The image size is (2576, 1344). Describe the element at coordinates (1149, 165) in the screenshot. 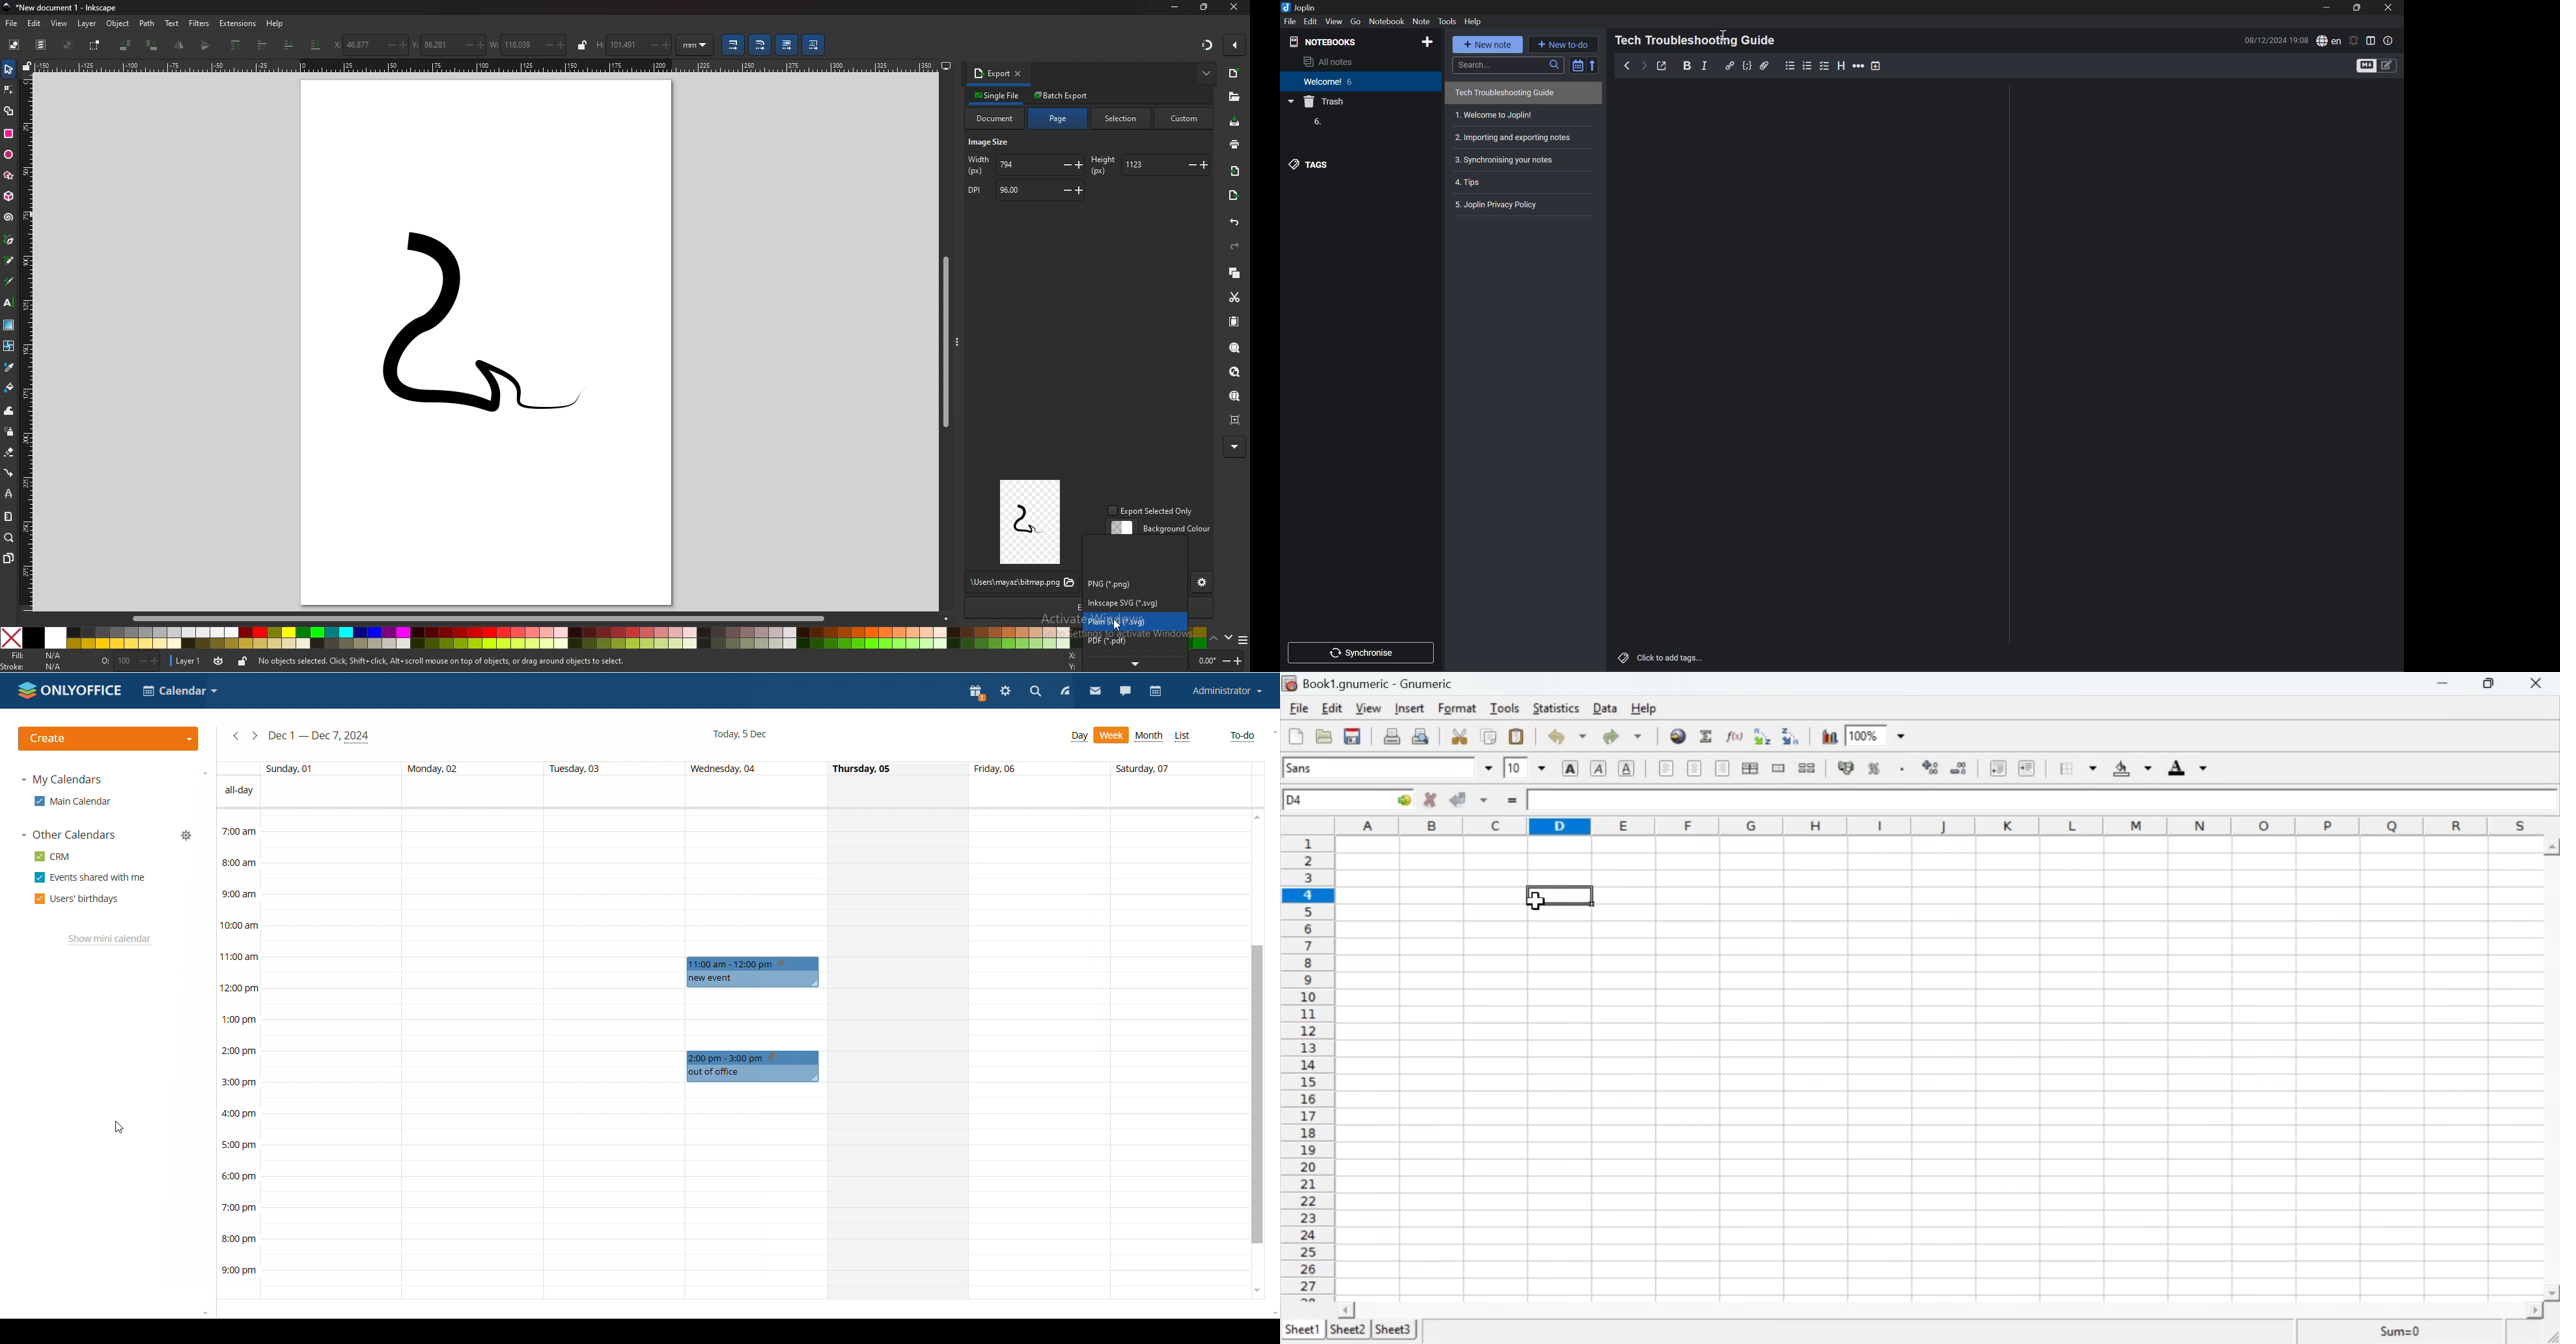

I see `height` at that location.